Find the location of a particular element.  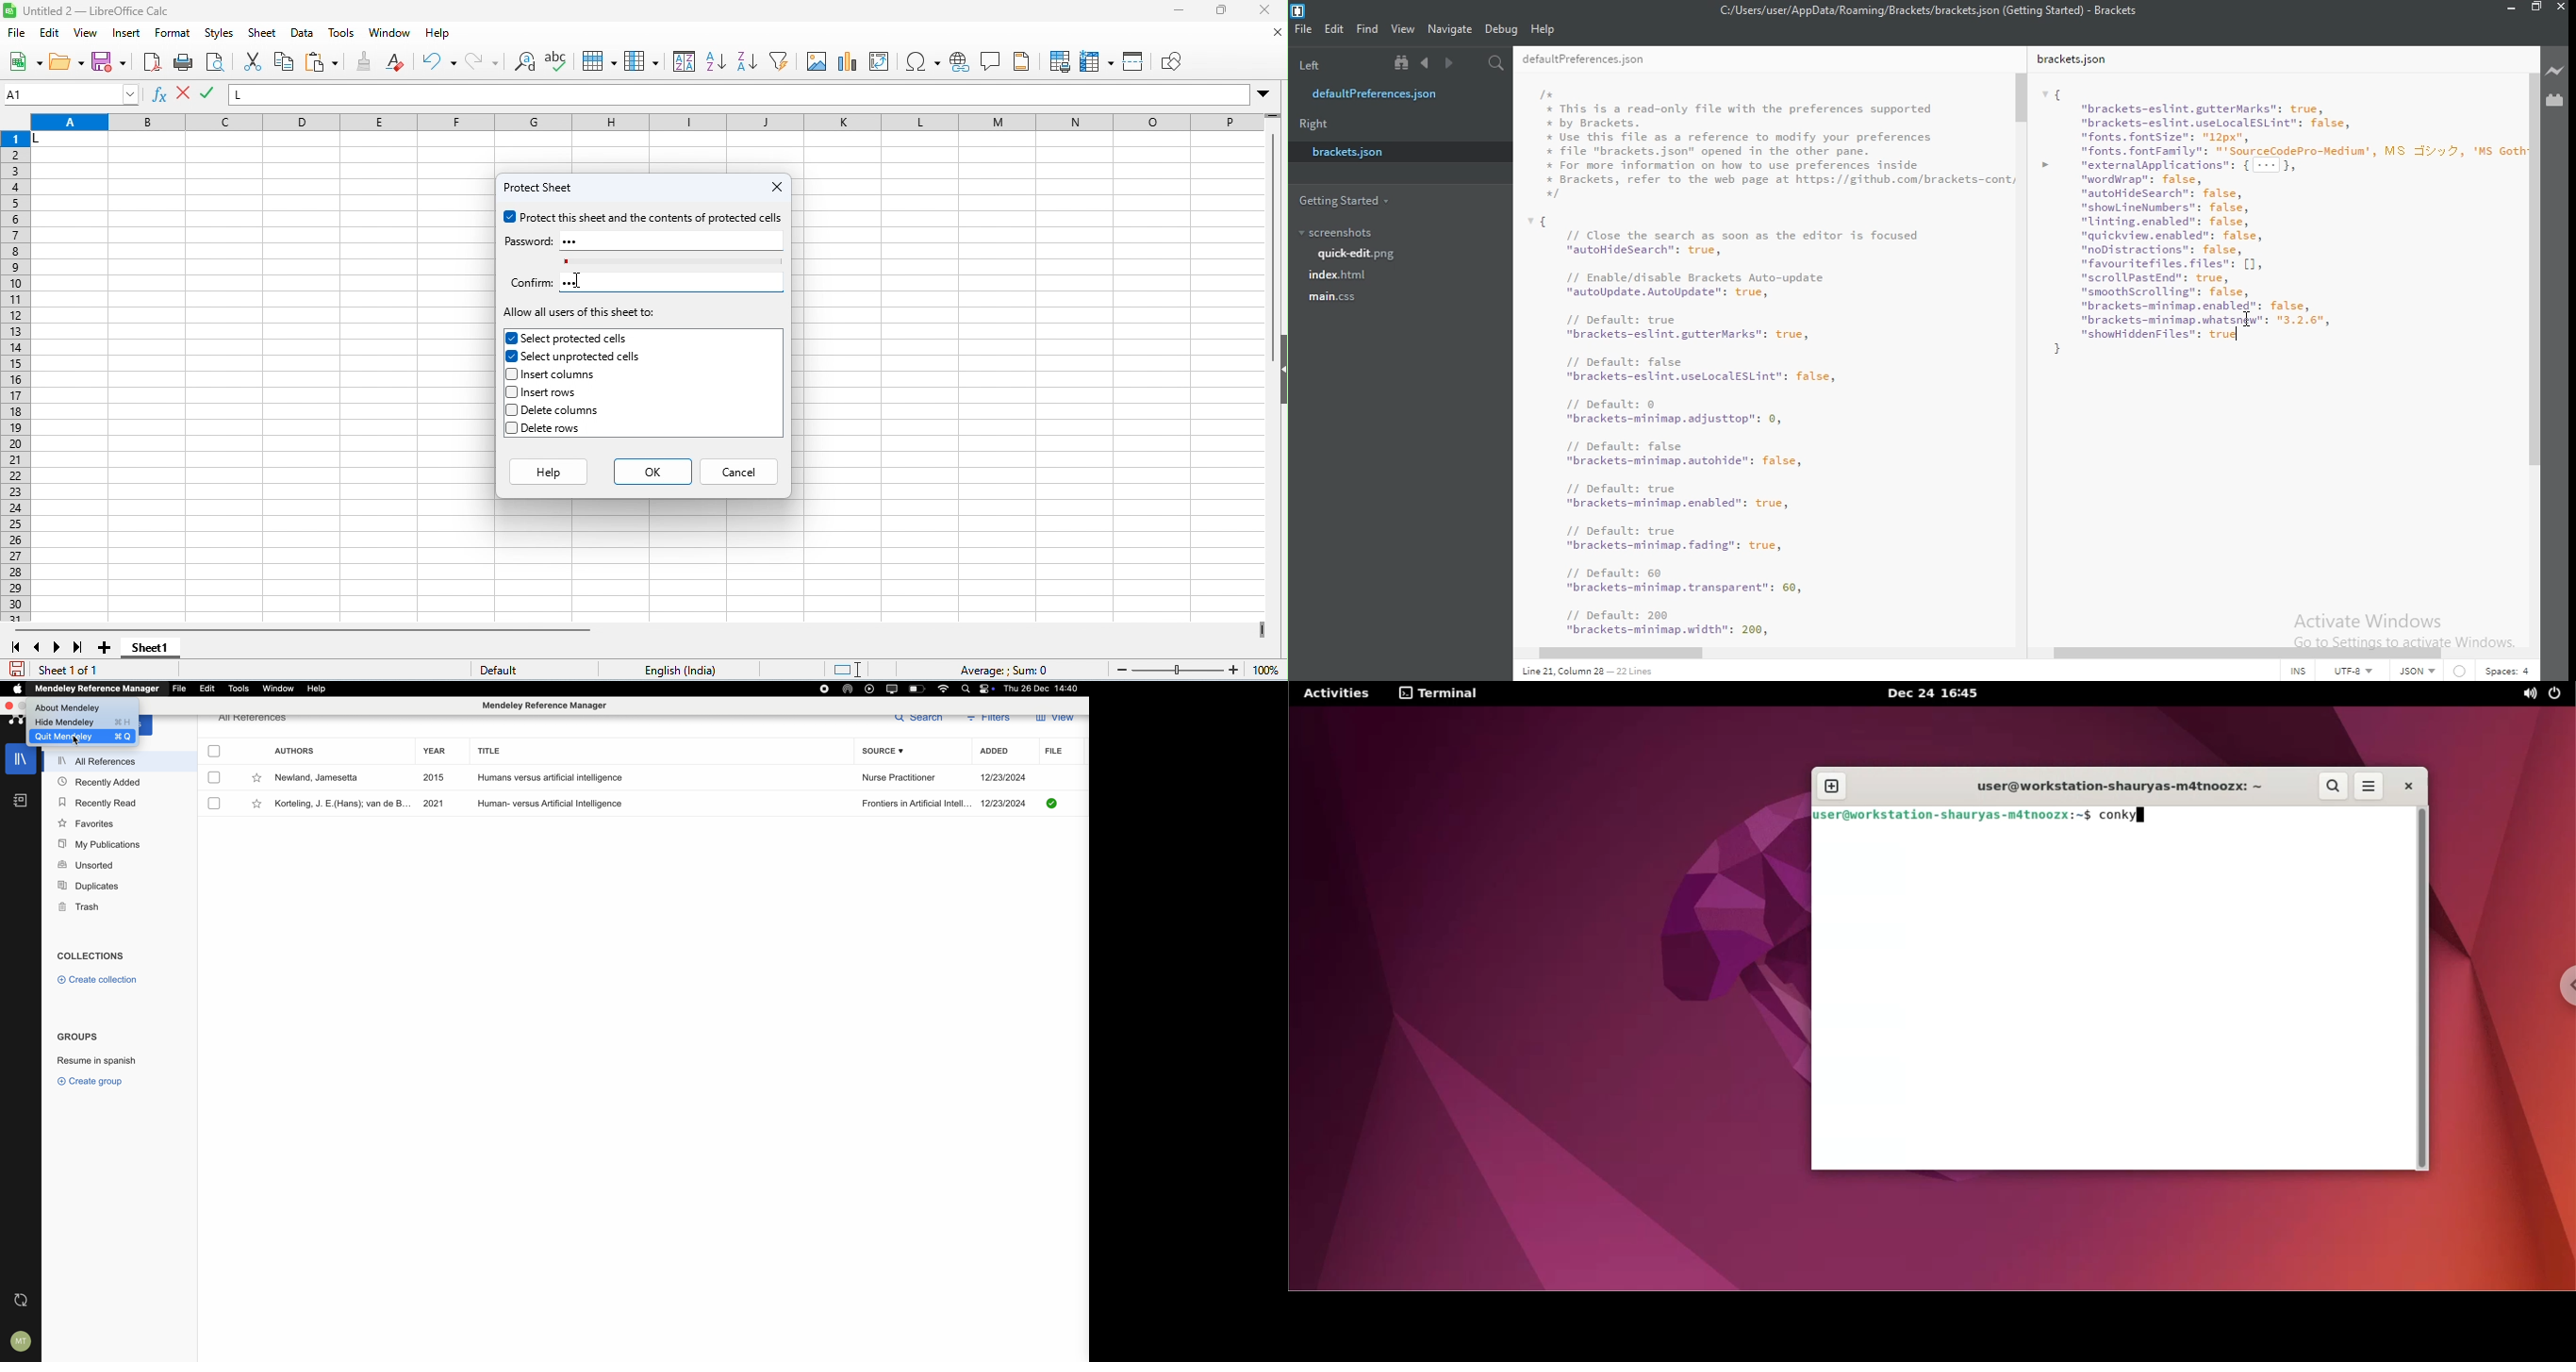

undo  is located at coordinates (439, 61).